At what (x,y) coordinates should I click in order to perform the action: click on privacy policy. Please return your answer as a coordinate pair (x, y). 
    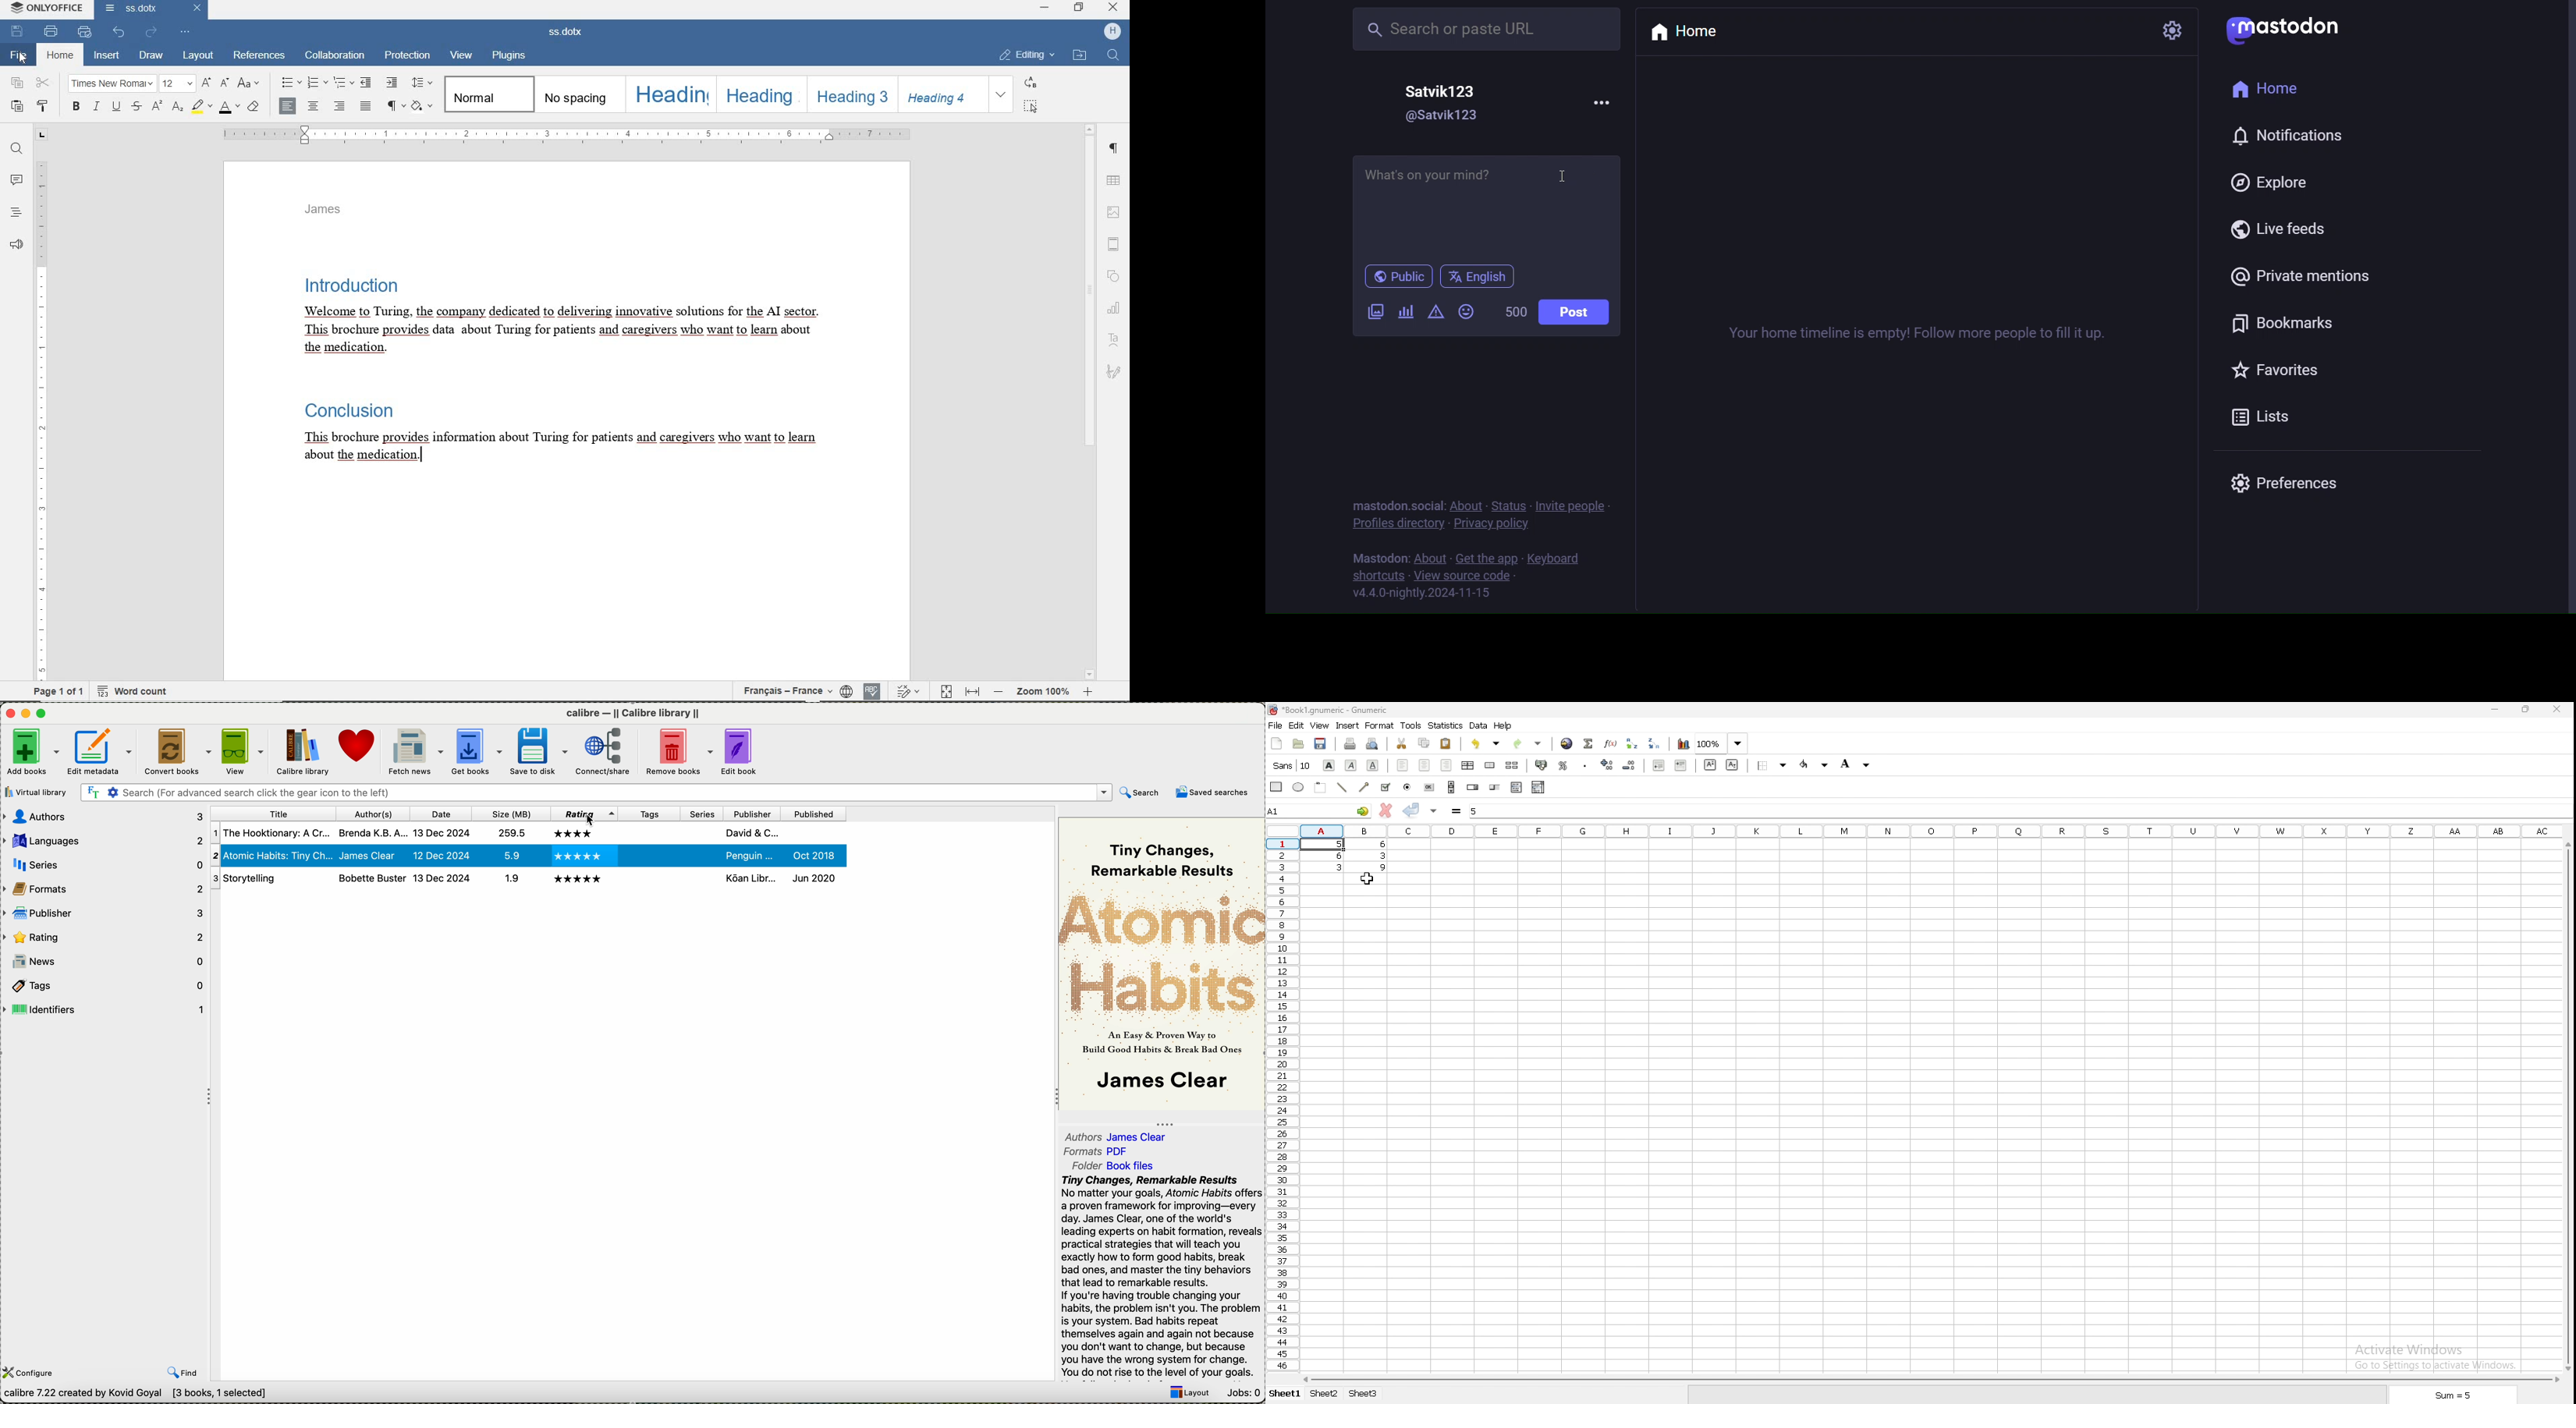
    Looking at the image, I should click on (1493, 527).